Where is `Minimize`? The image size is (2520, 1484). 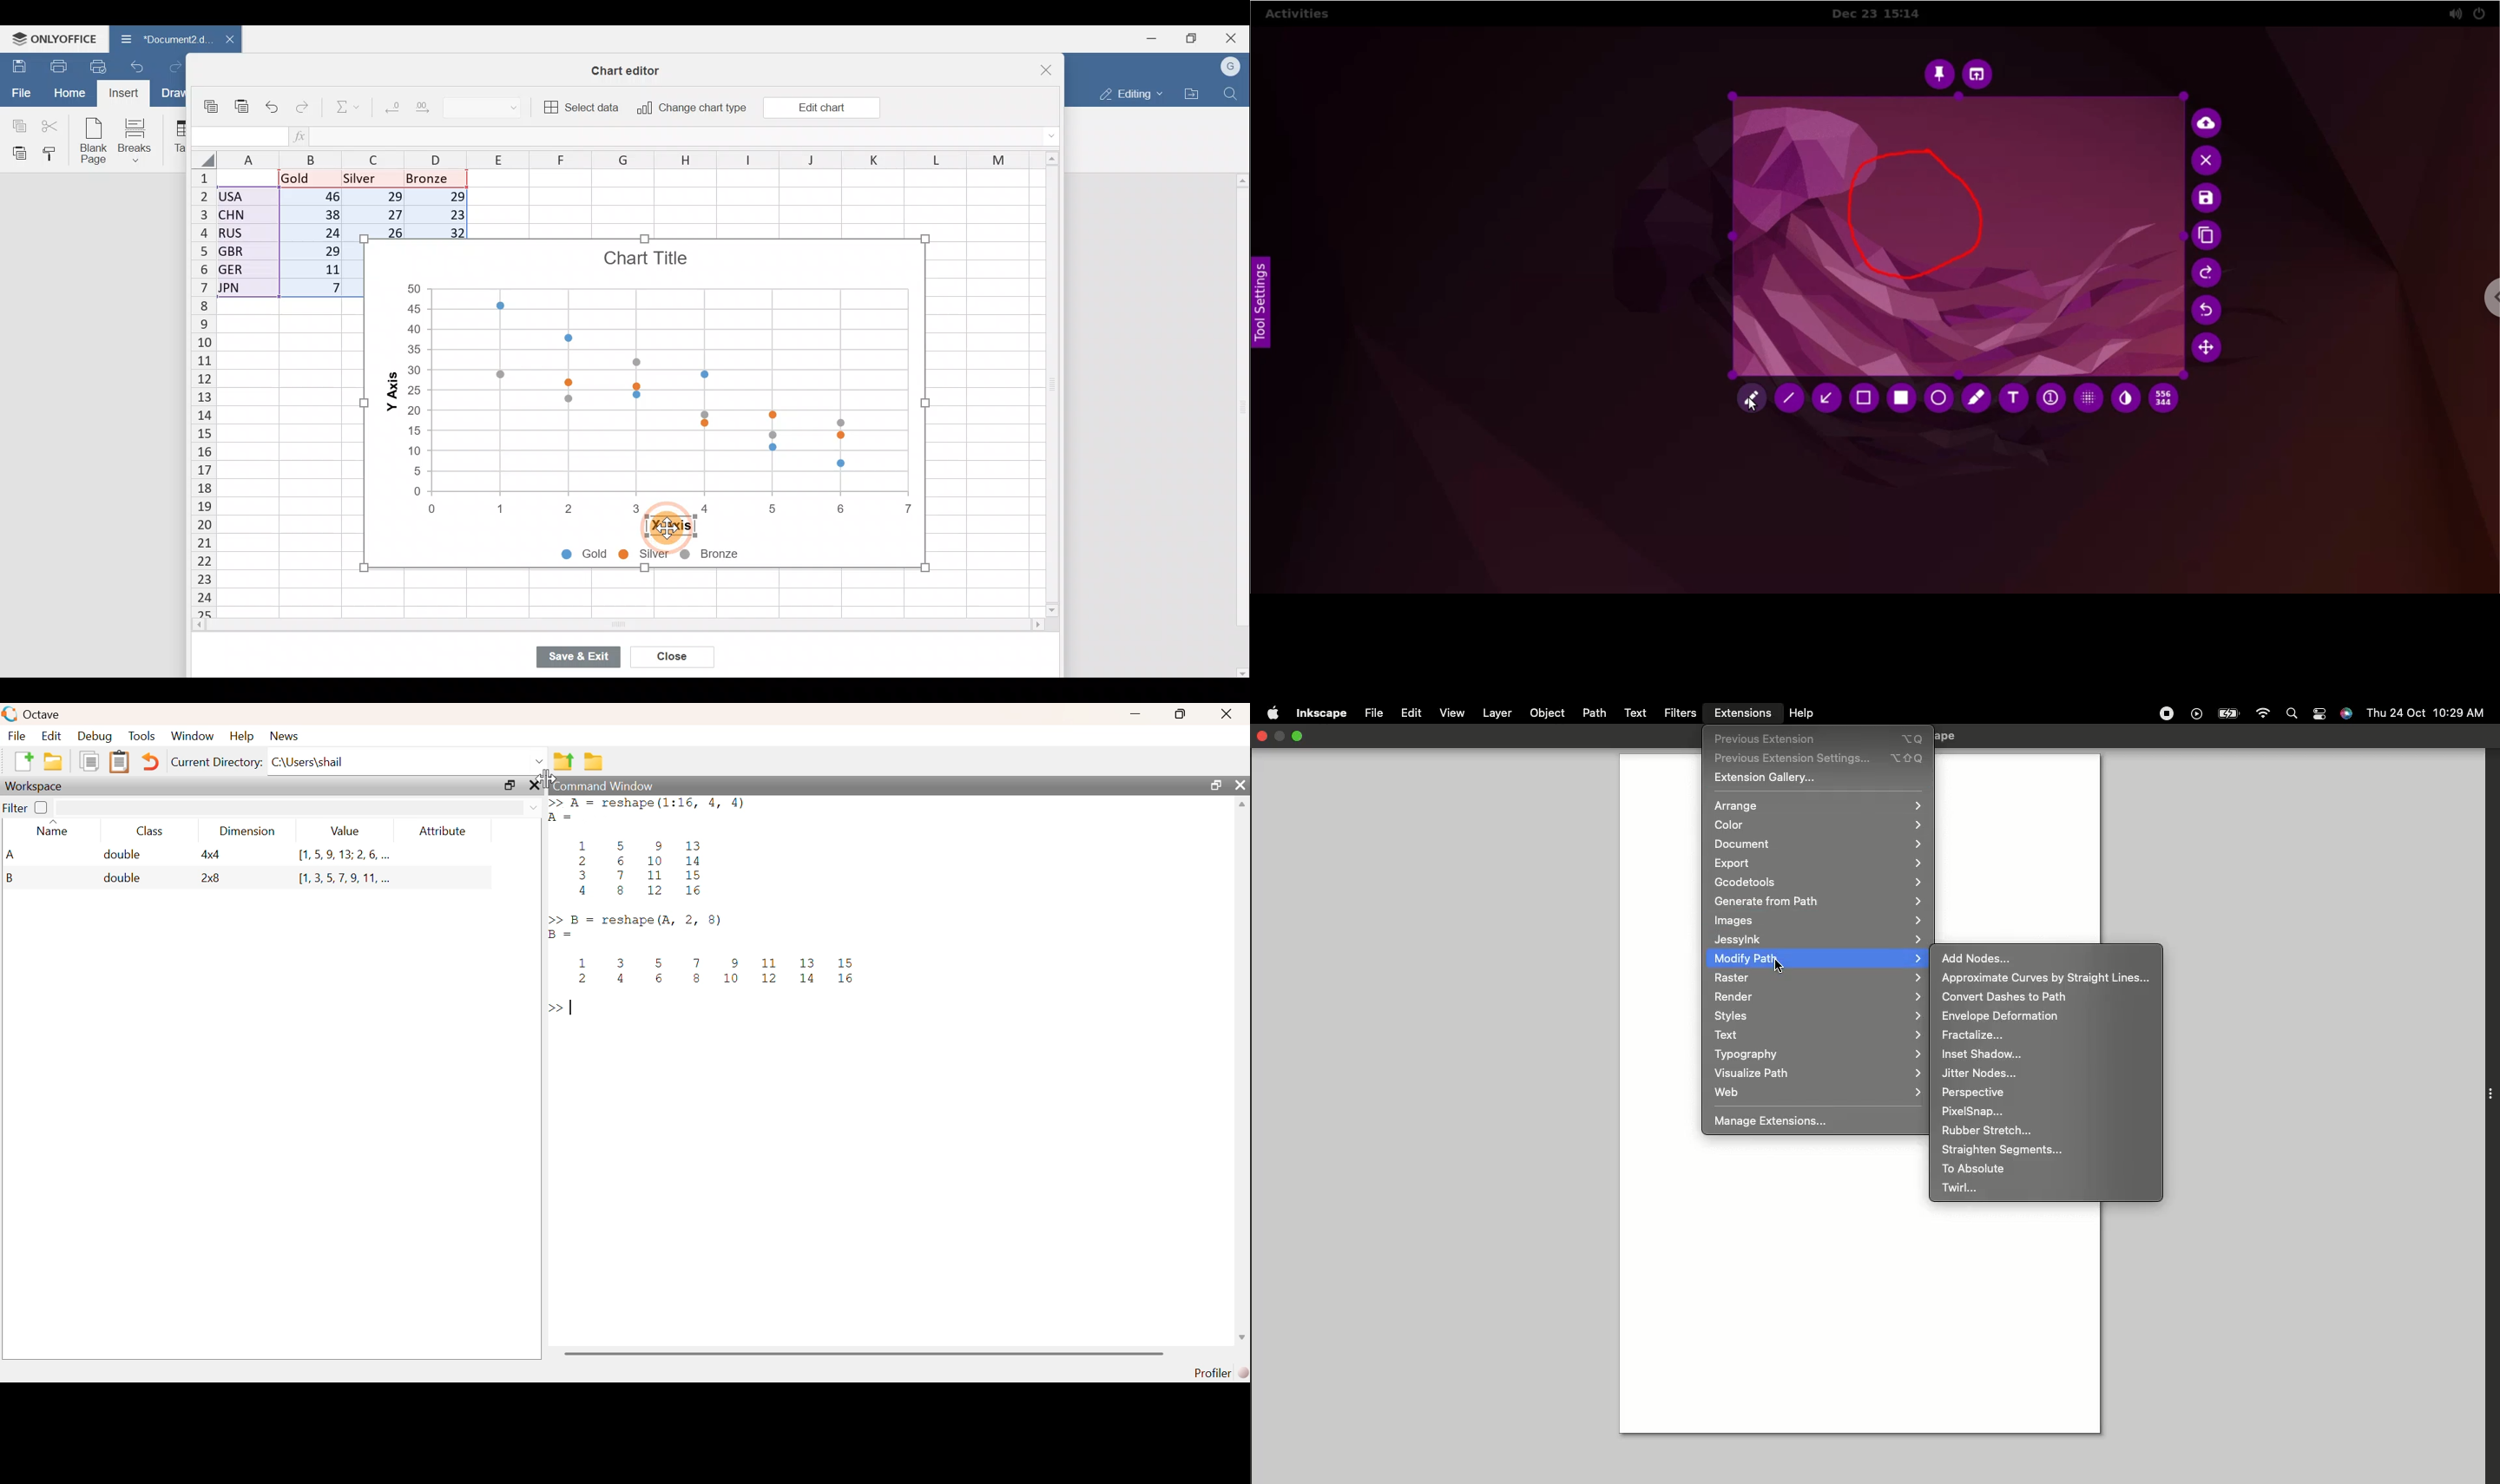
Minimize is located at coordinates (1301, 738).